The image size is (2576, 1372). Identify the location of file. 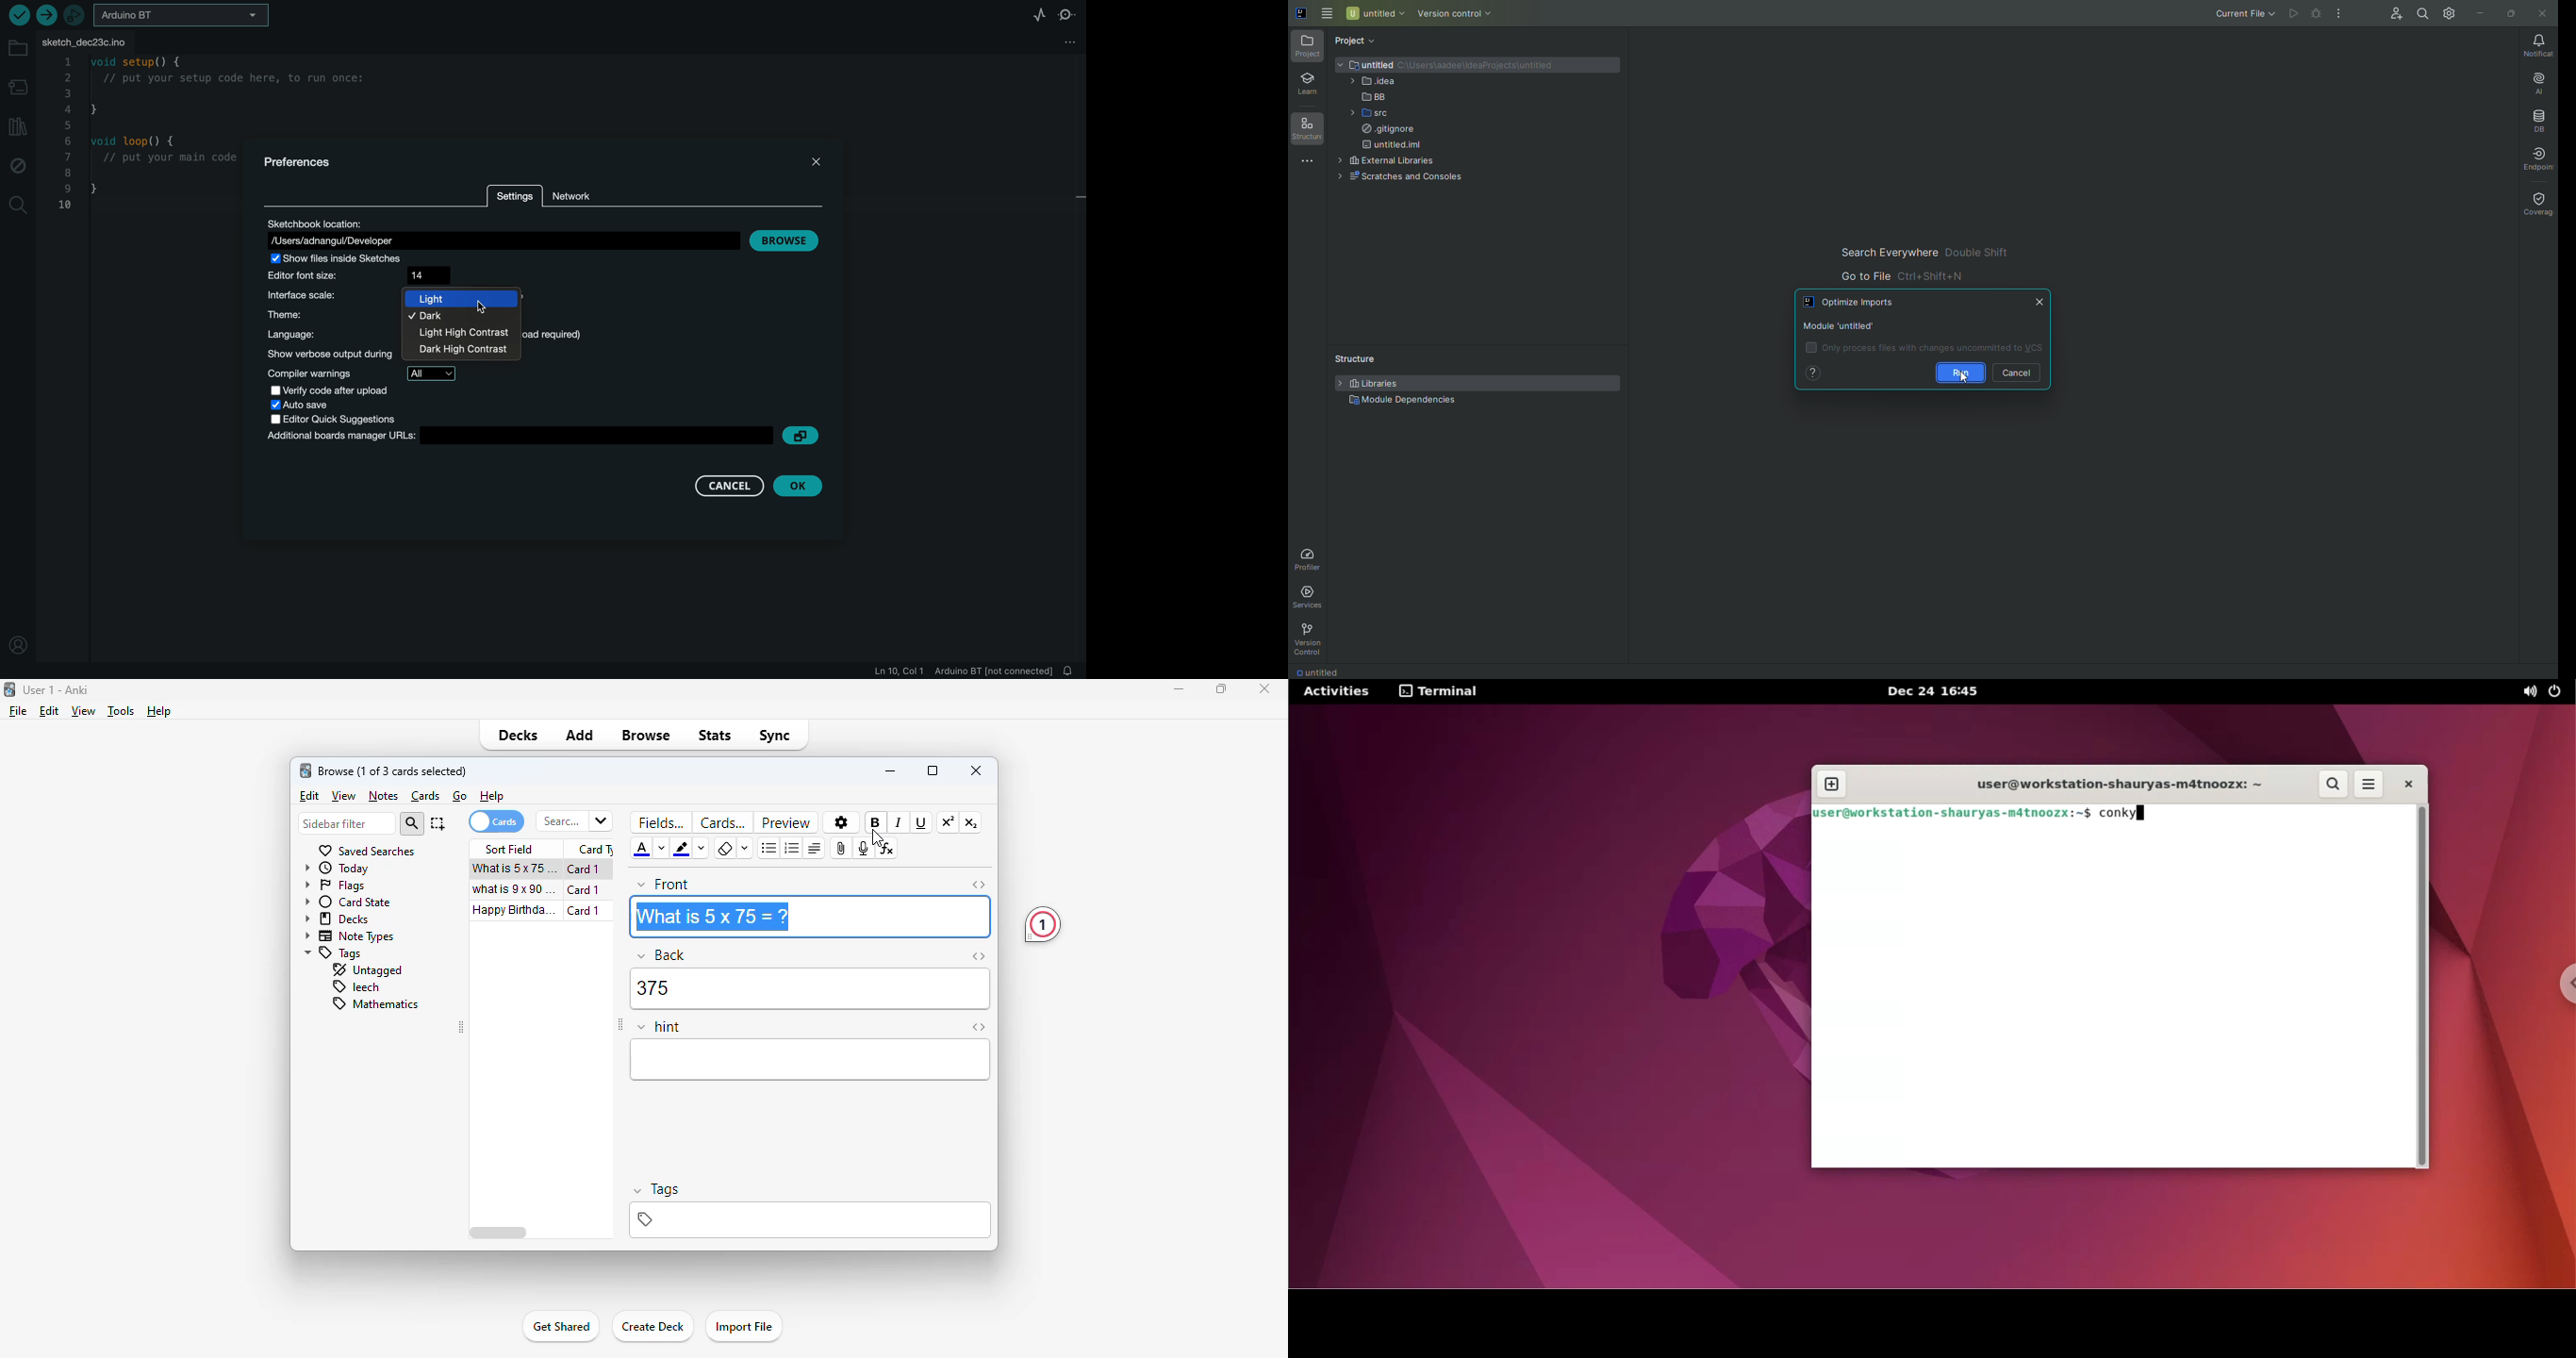
(19, 711).